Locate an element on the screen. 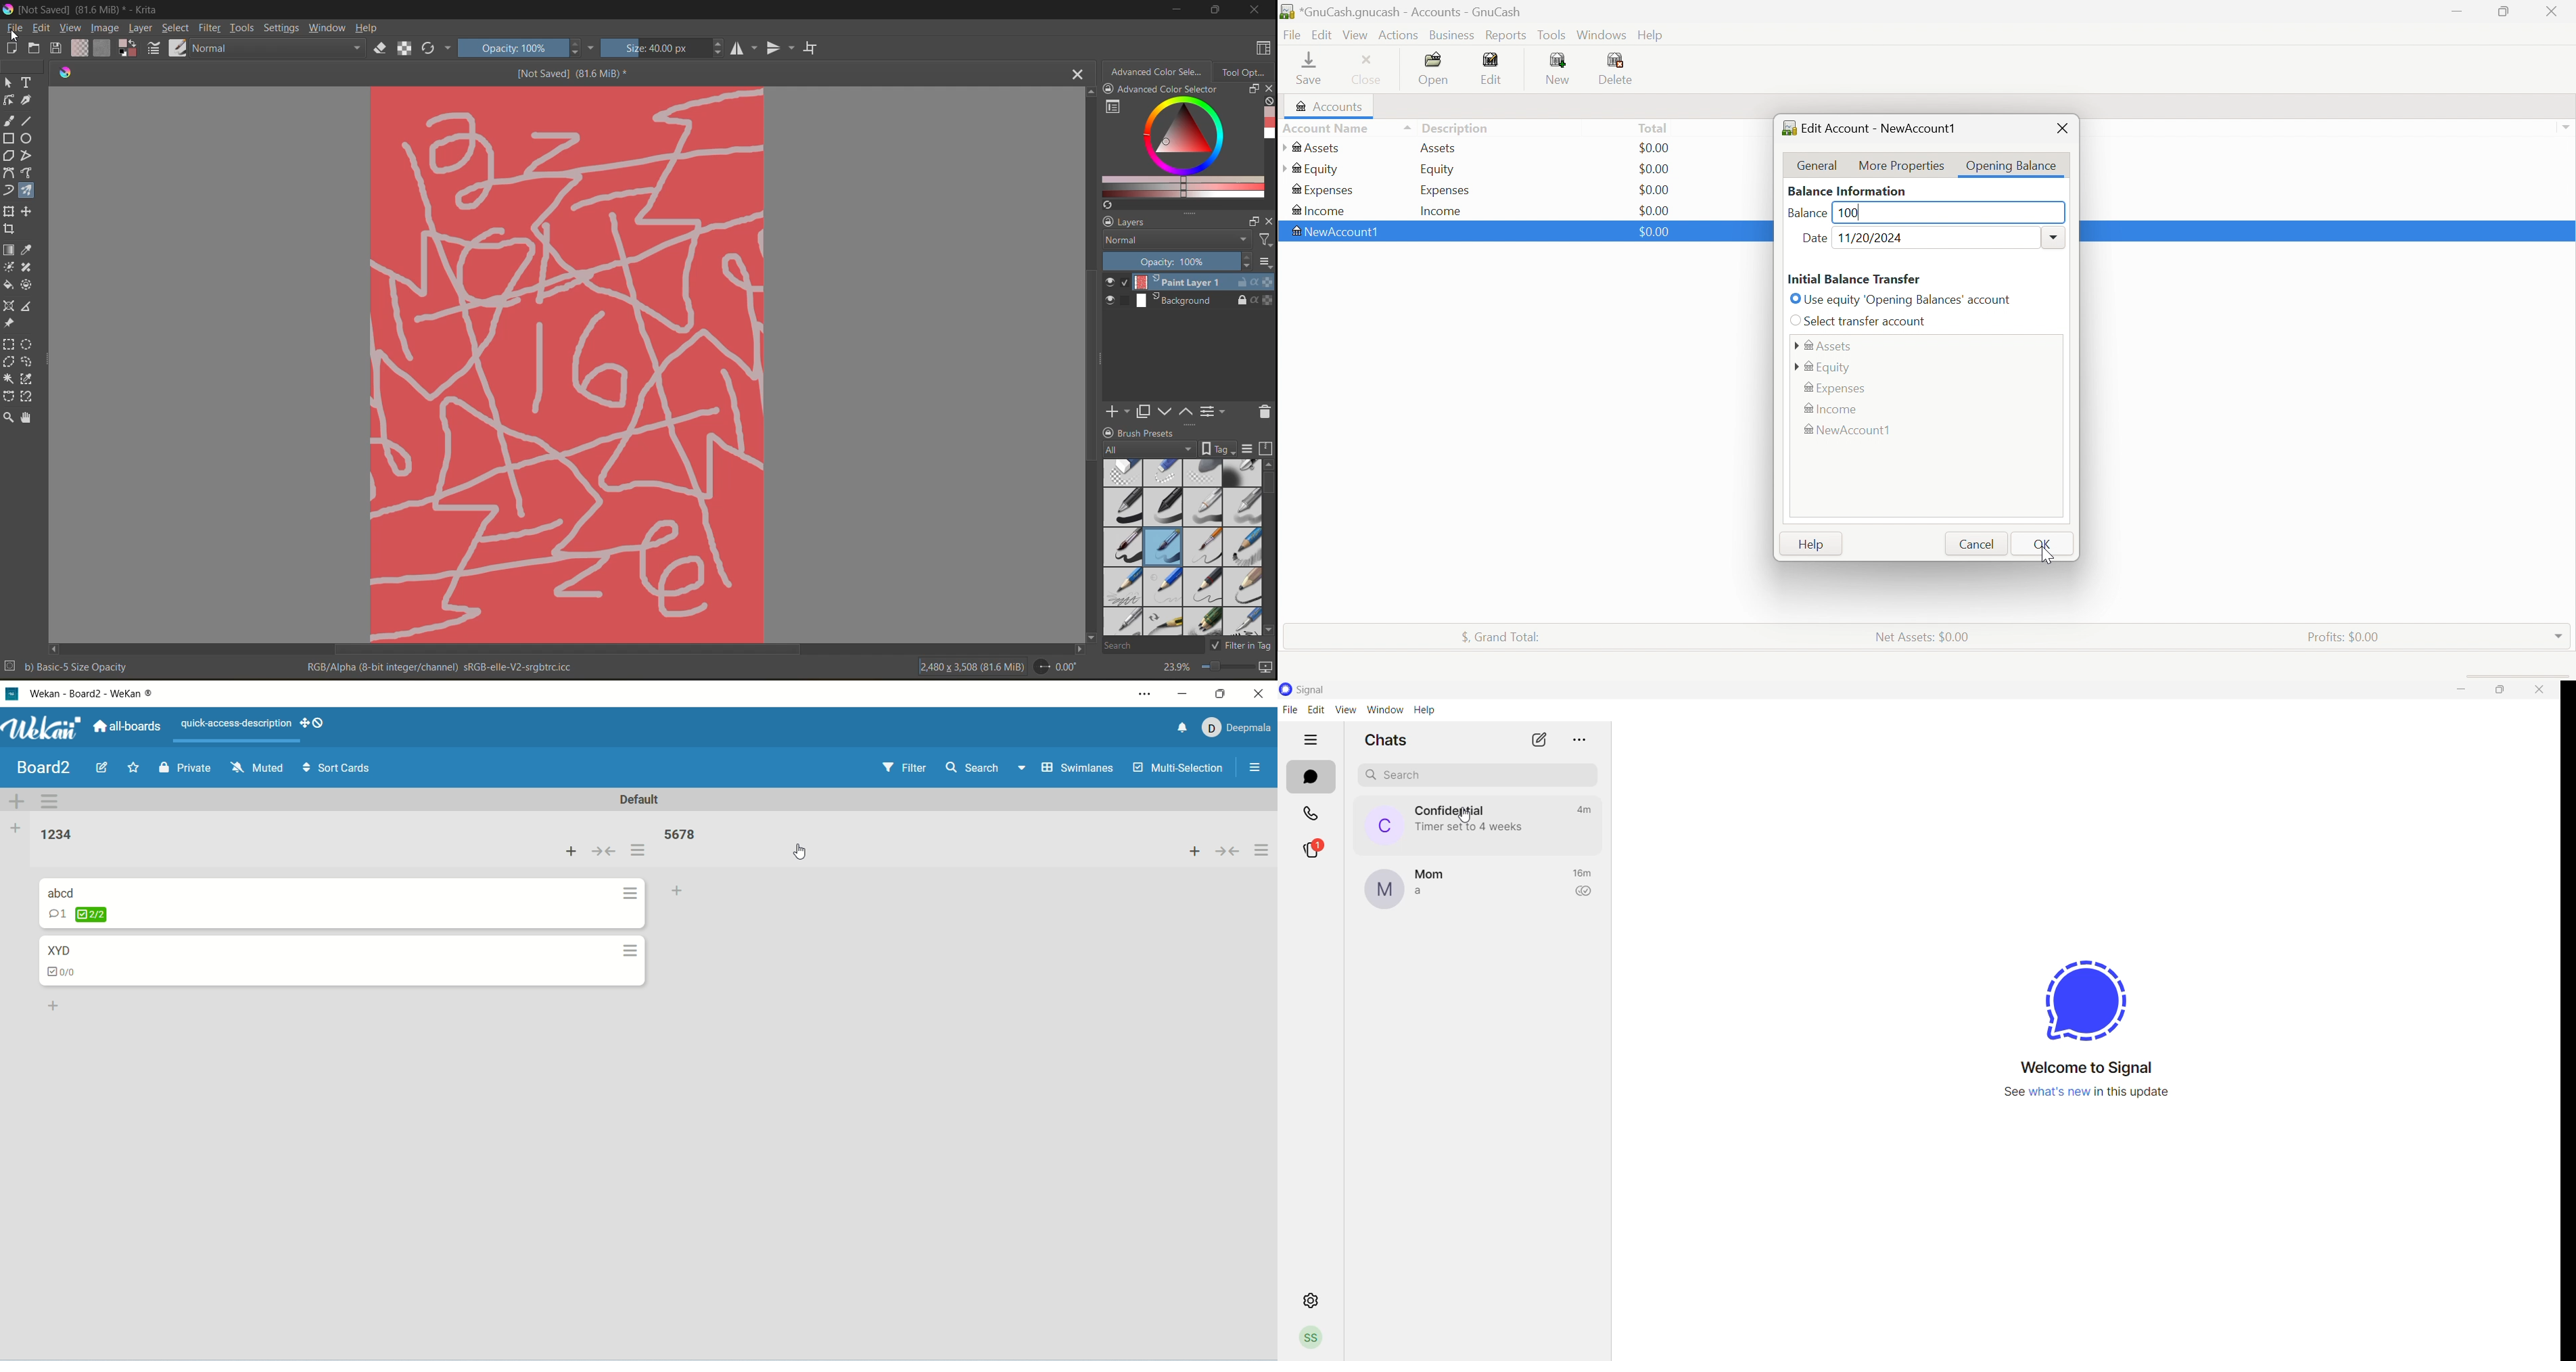 The image size is (2576, 1372). tool is located at coordinates (27, 396).